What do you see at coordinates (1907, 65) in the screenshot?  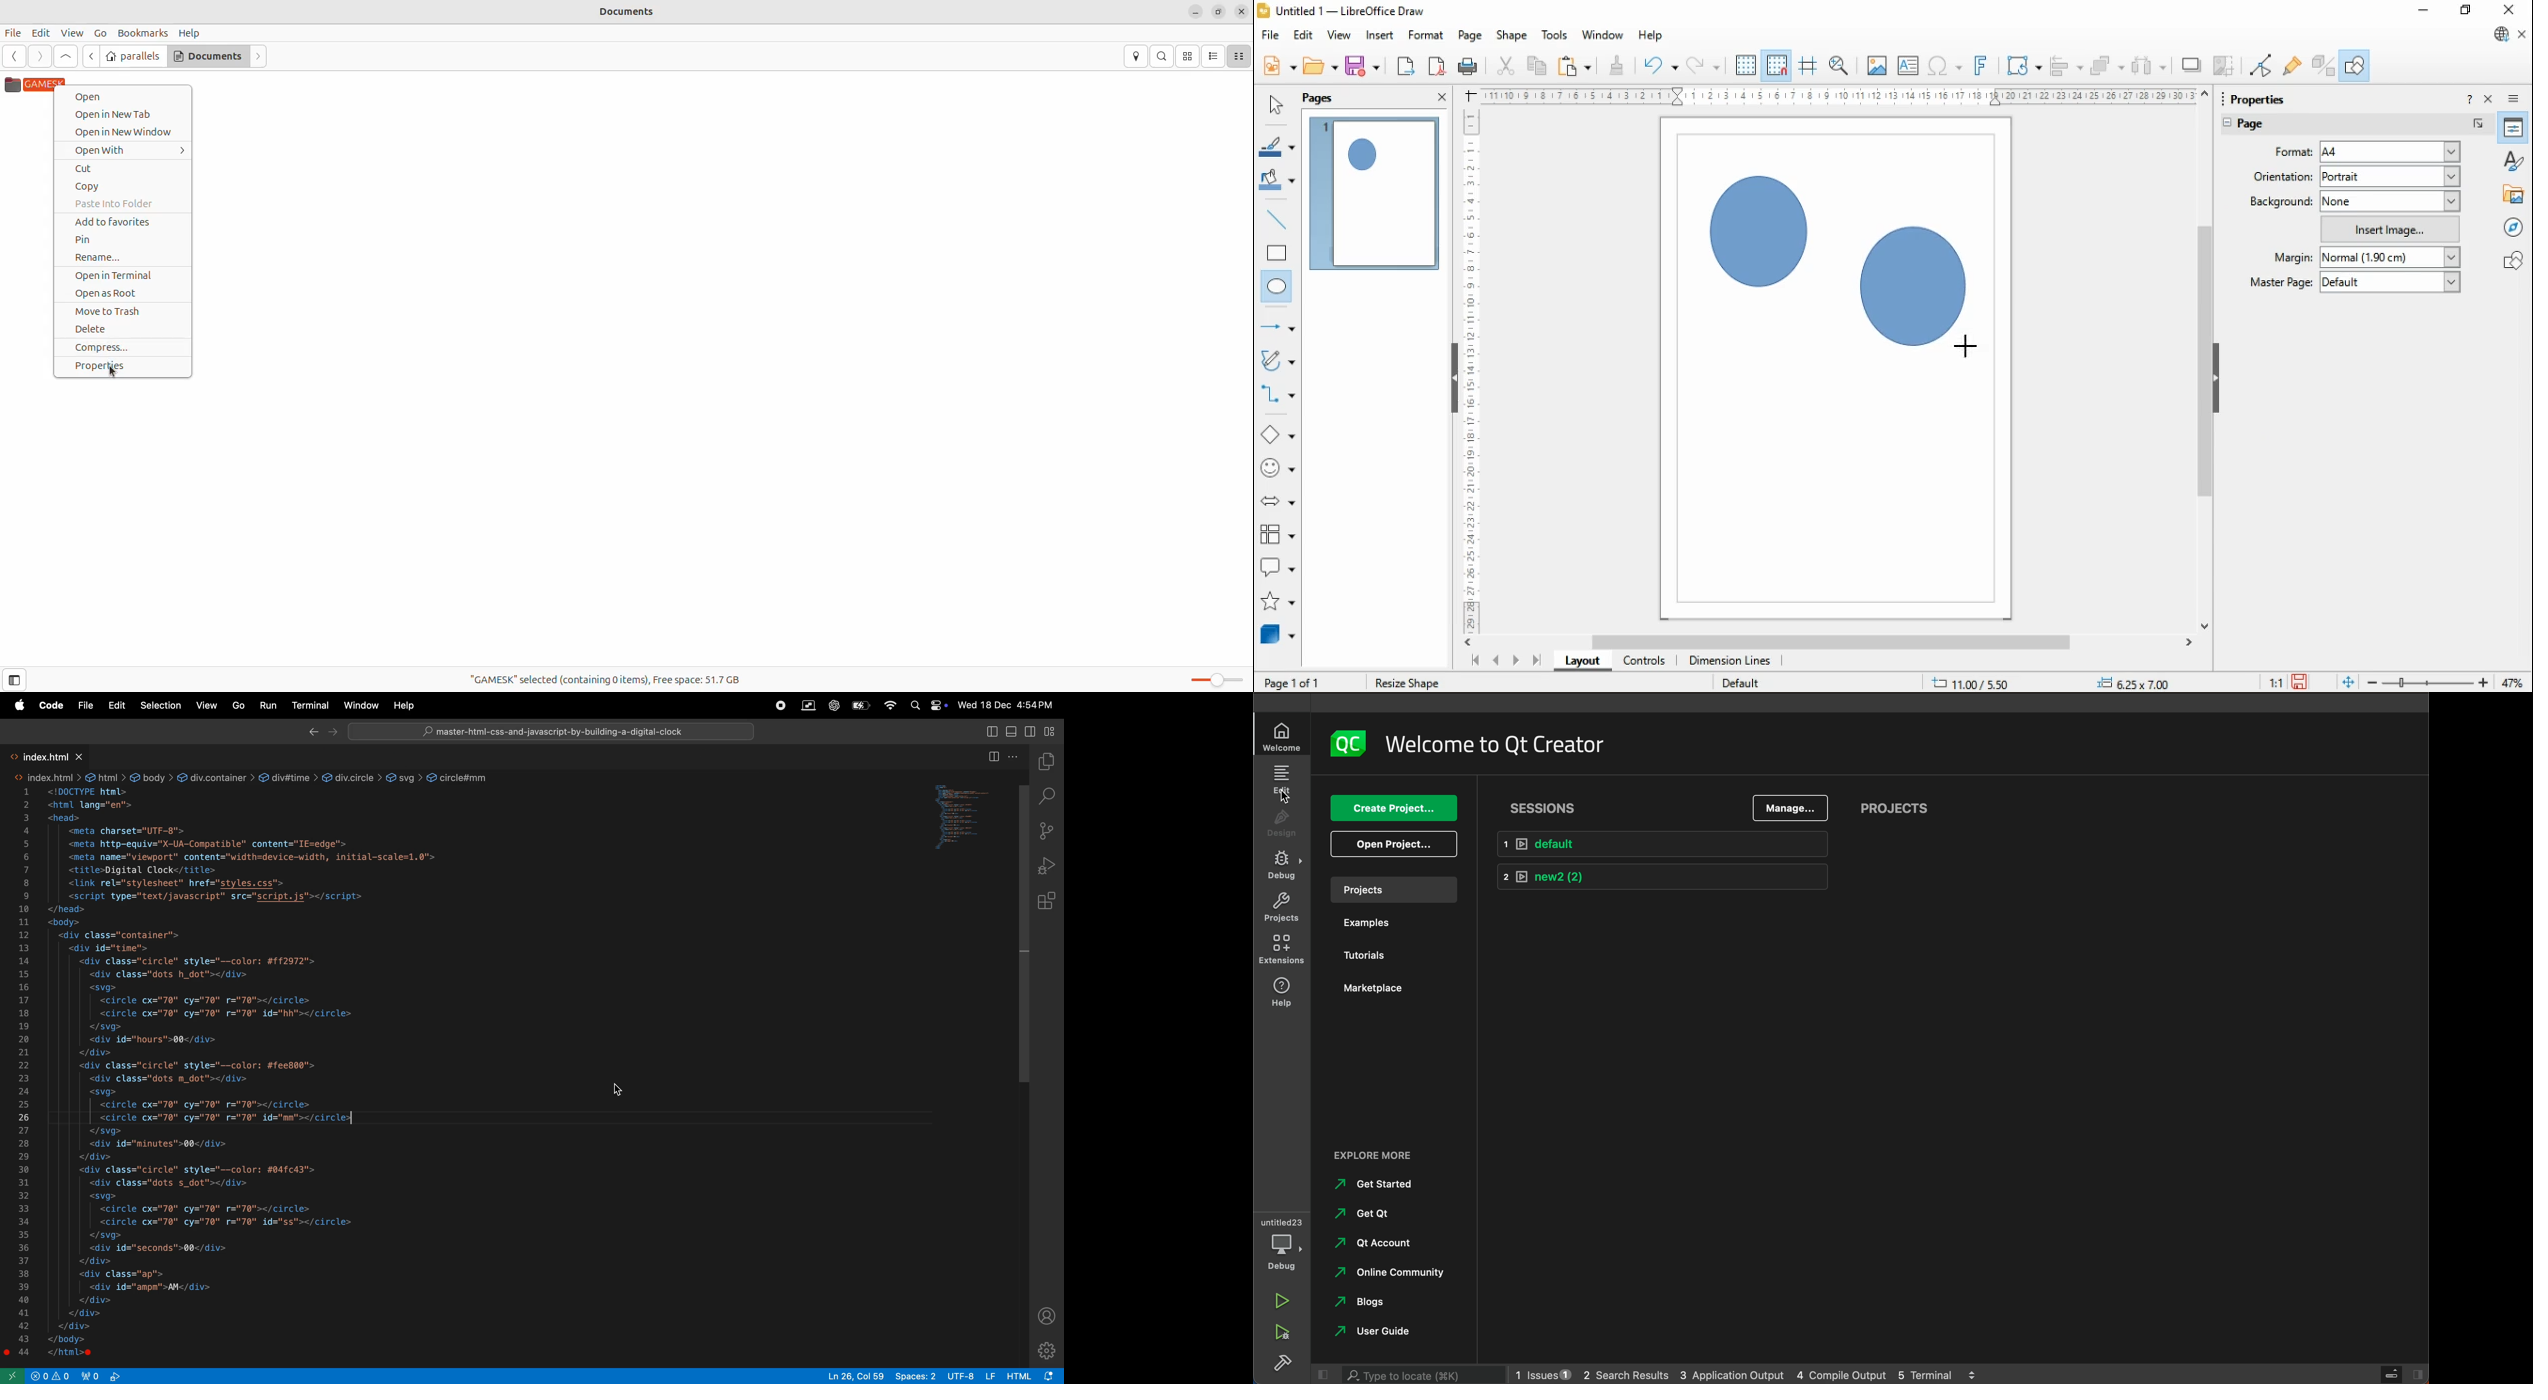 I see `insert text box` at bounding box center [1907, 65].